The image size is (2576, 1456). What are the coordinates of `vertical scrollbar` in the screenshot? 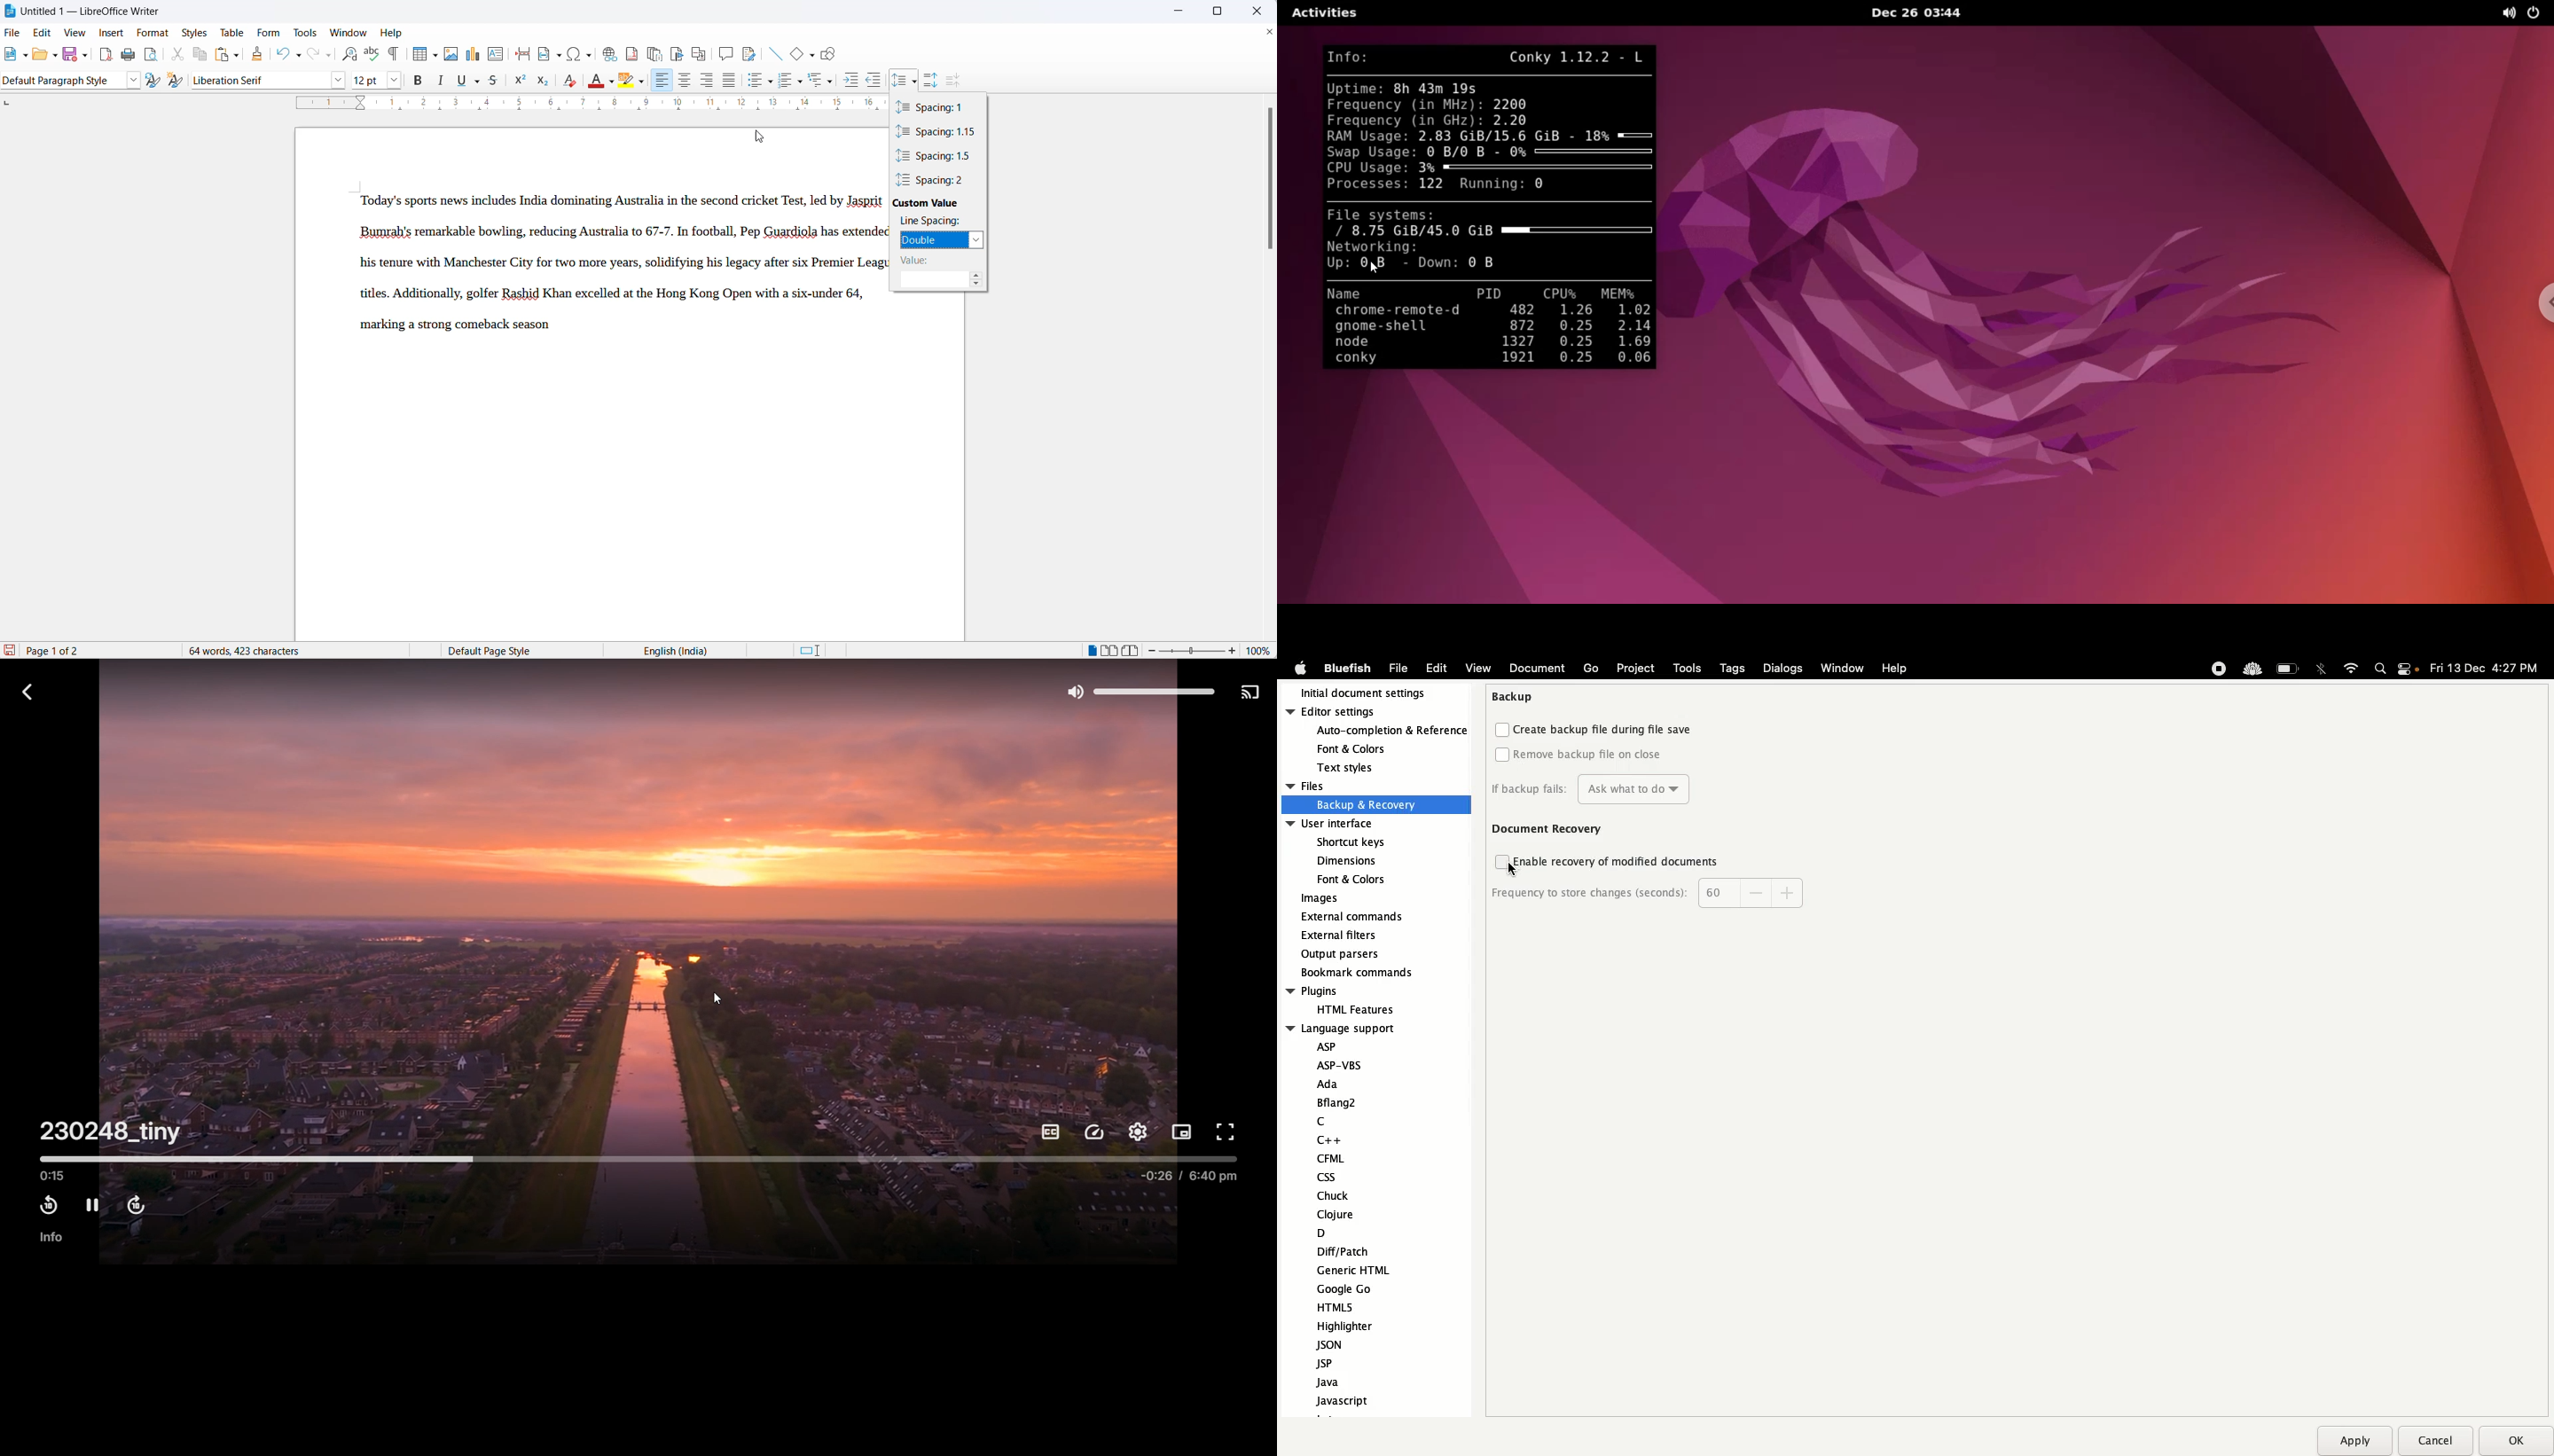 It's located at (1265, 184).